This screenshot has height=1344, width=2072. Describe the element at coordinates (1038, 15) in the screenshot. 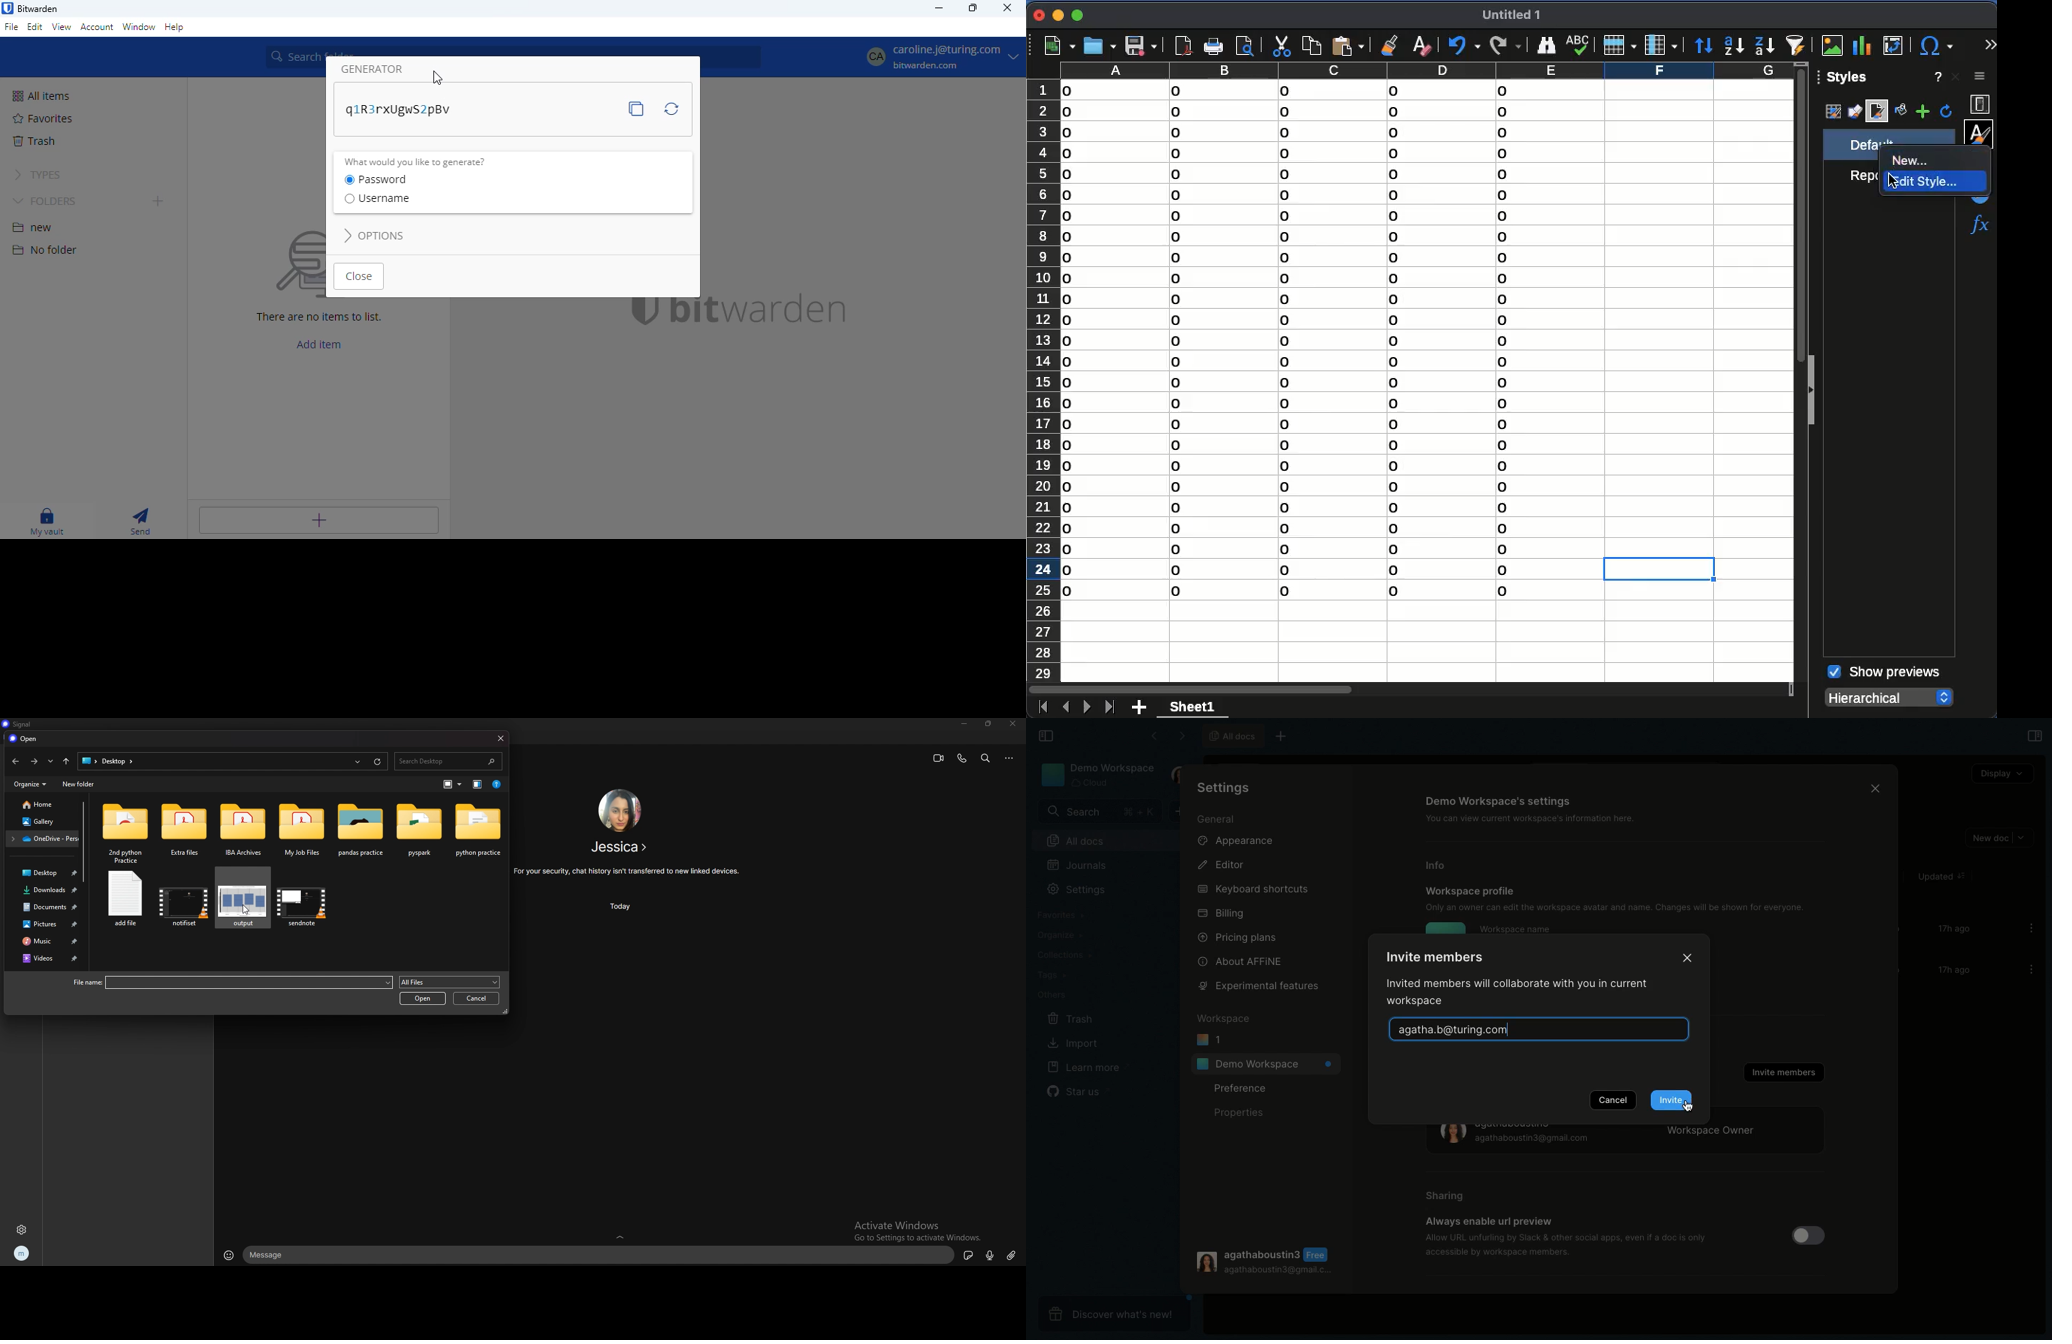

I see `close` at that location.